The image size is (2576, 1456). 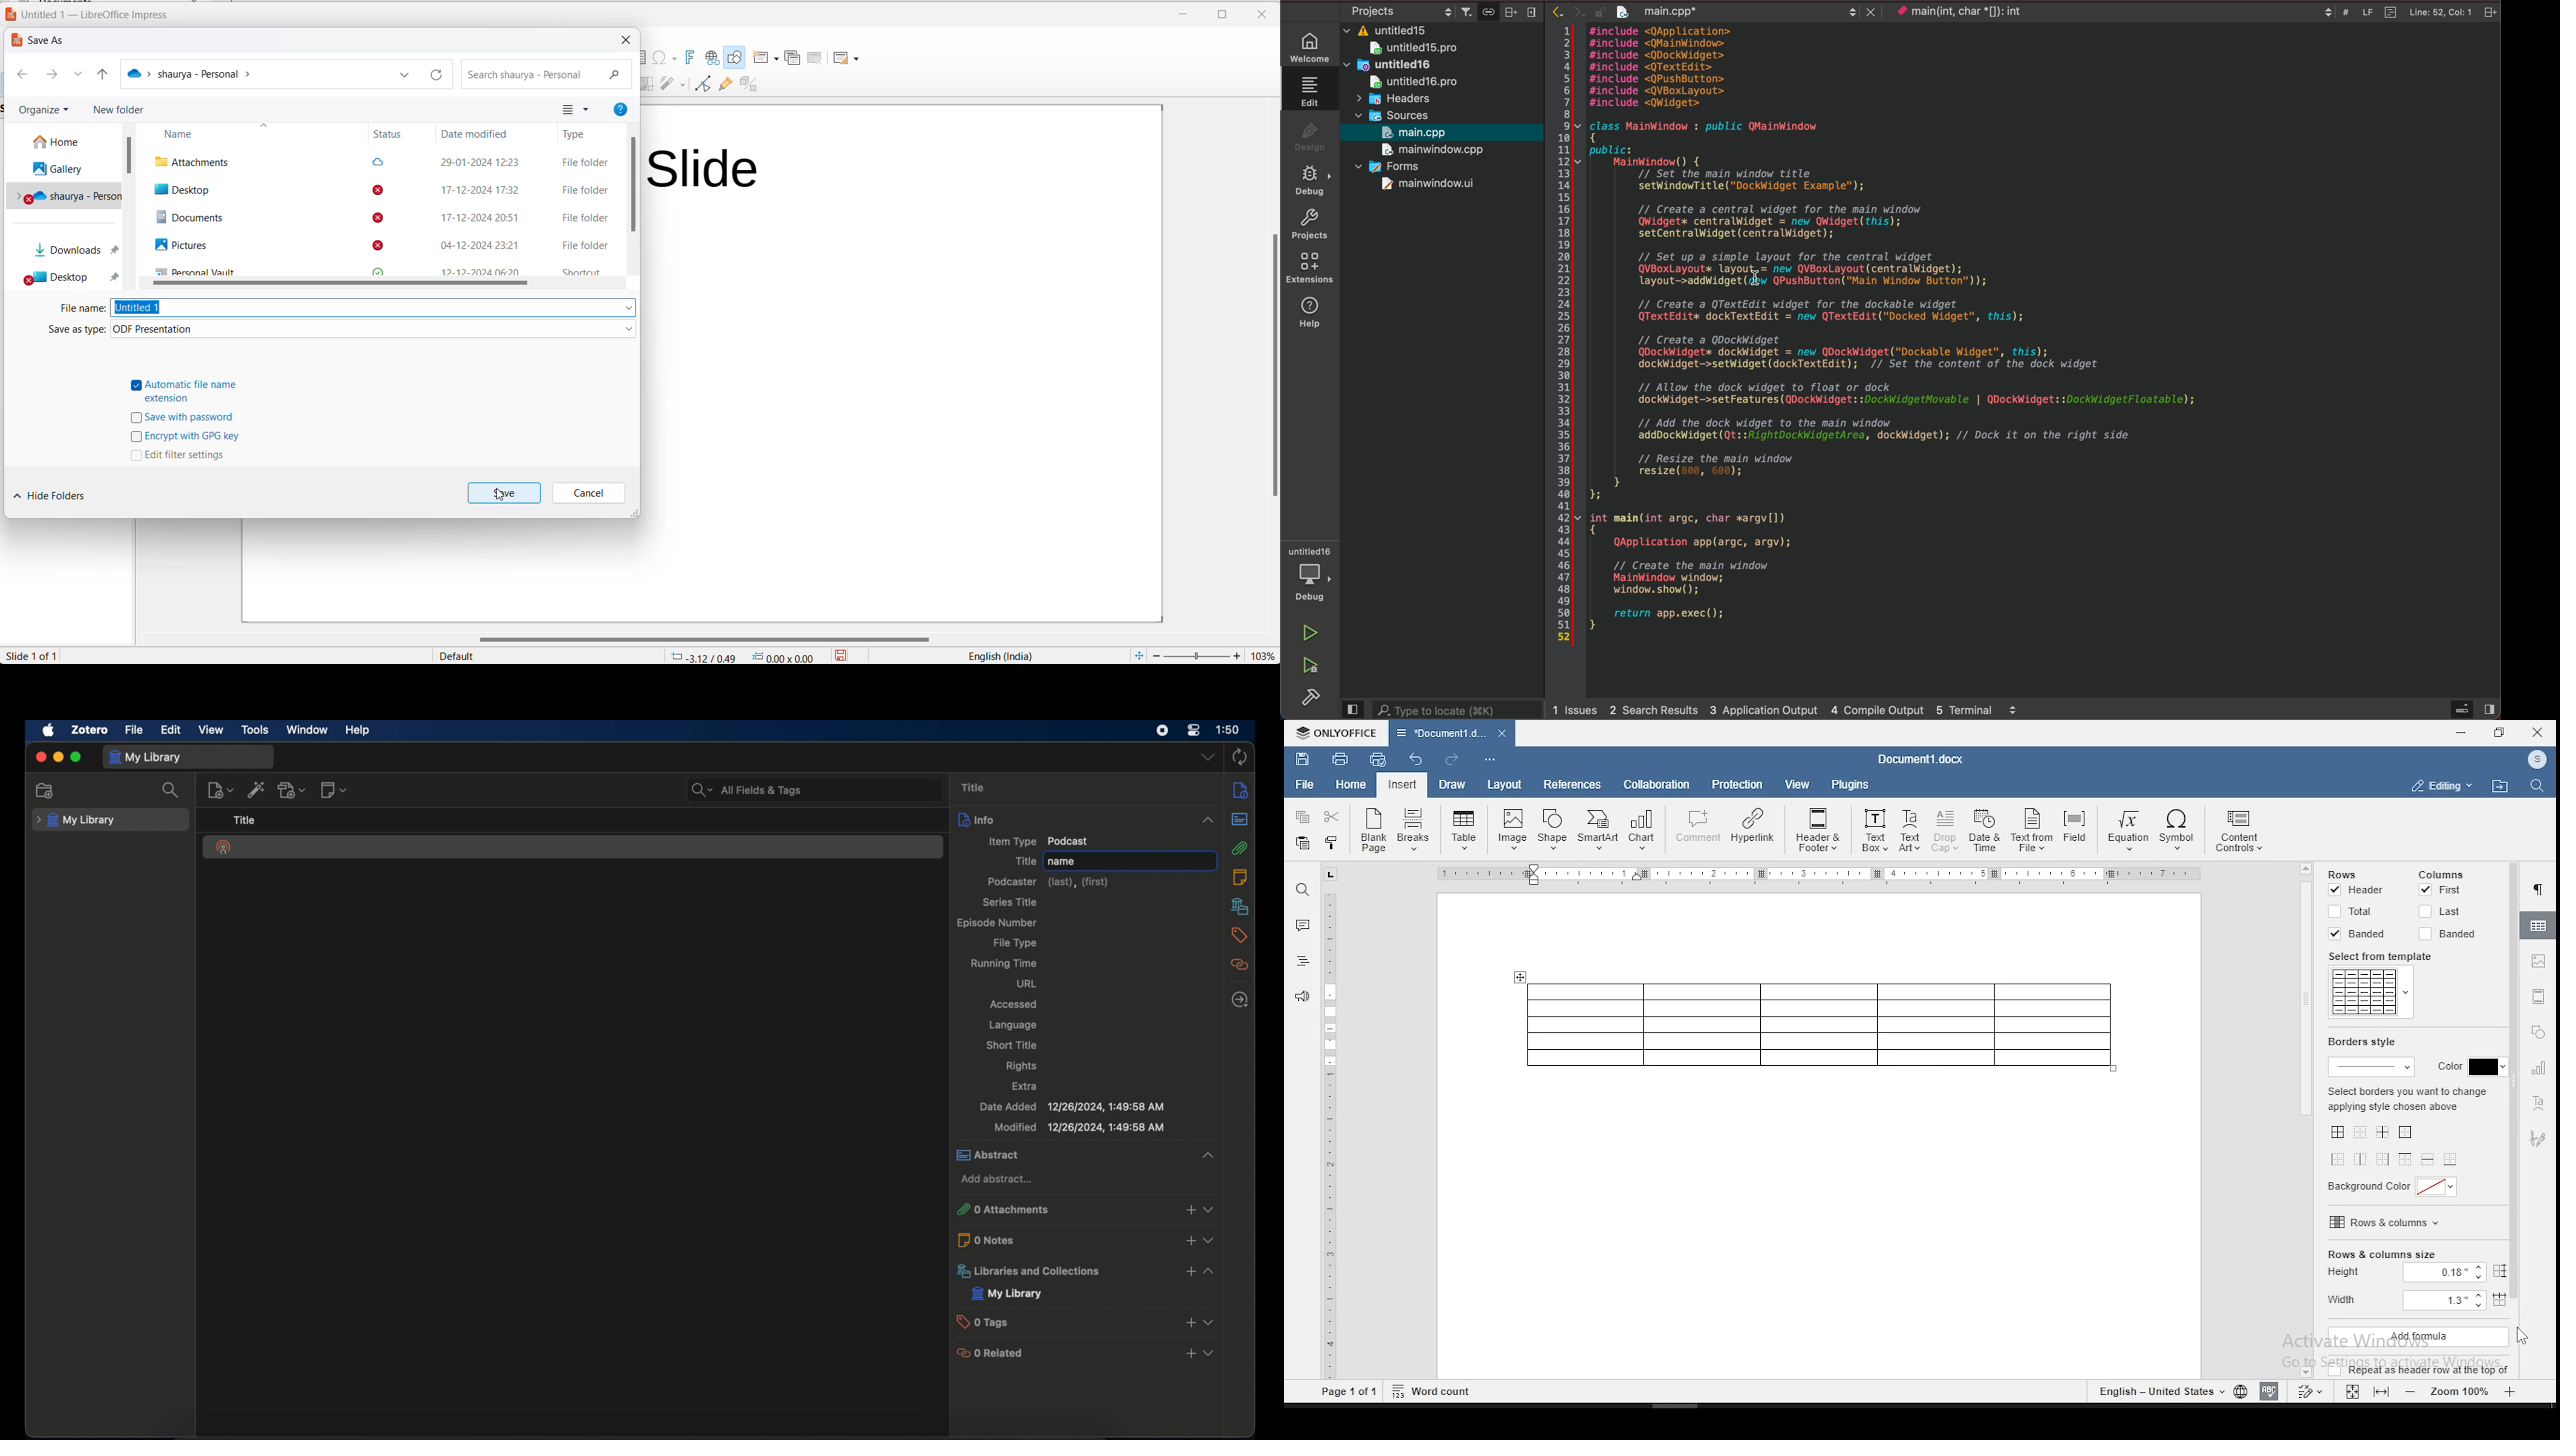 What do you see at coordinates (1240, 819) in the screenshot?
I see `abstract` at bounding box center [1240, 819].